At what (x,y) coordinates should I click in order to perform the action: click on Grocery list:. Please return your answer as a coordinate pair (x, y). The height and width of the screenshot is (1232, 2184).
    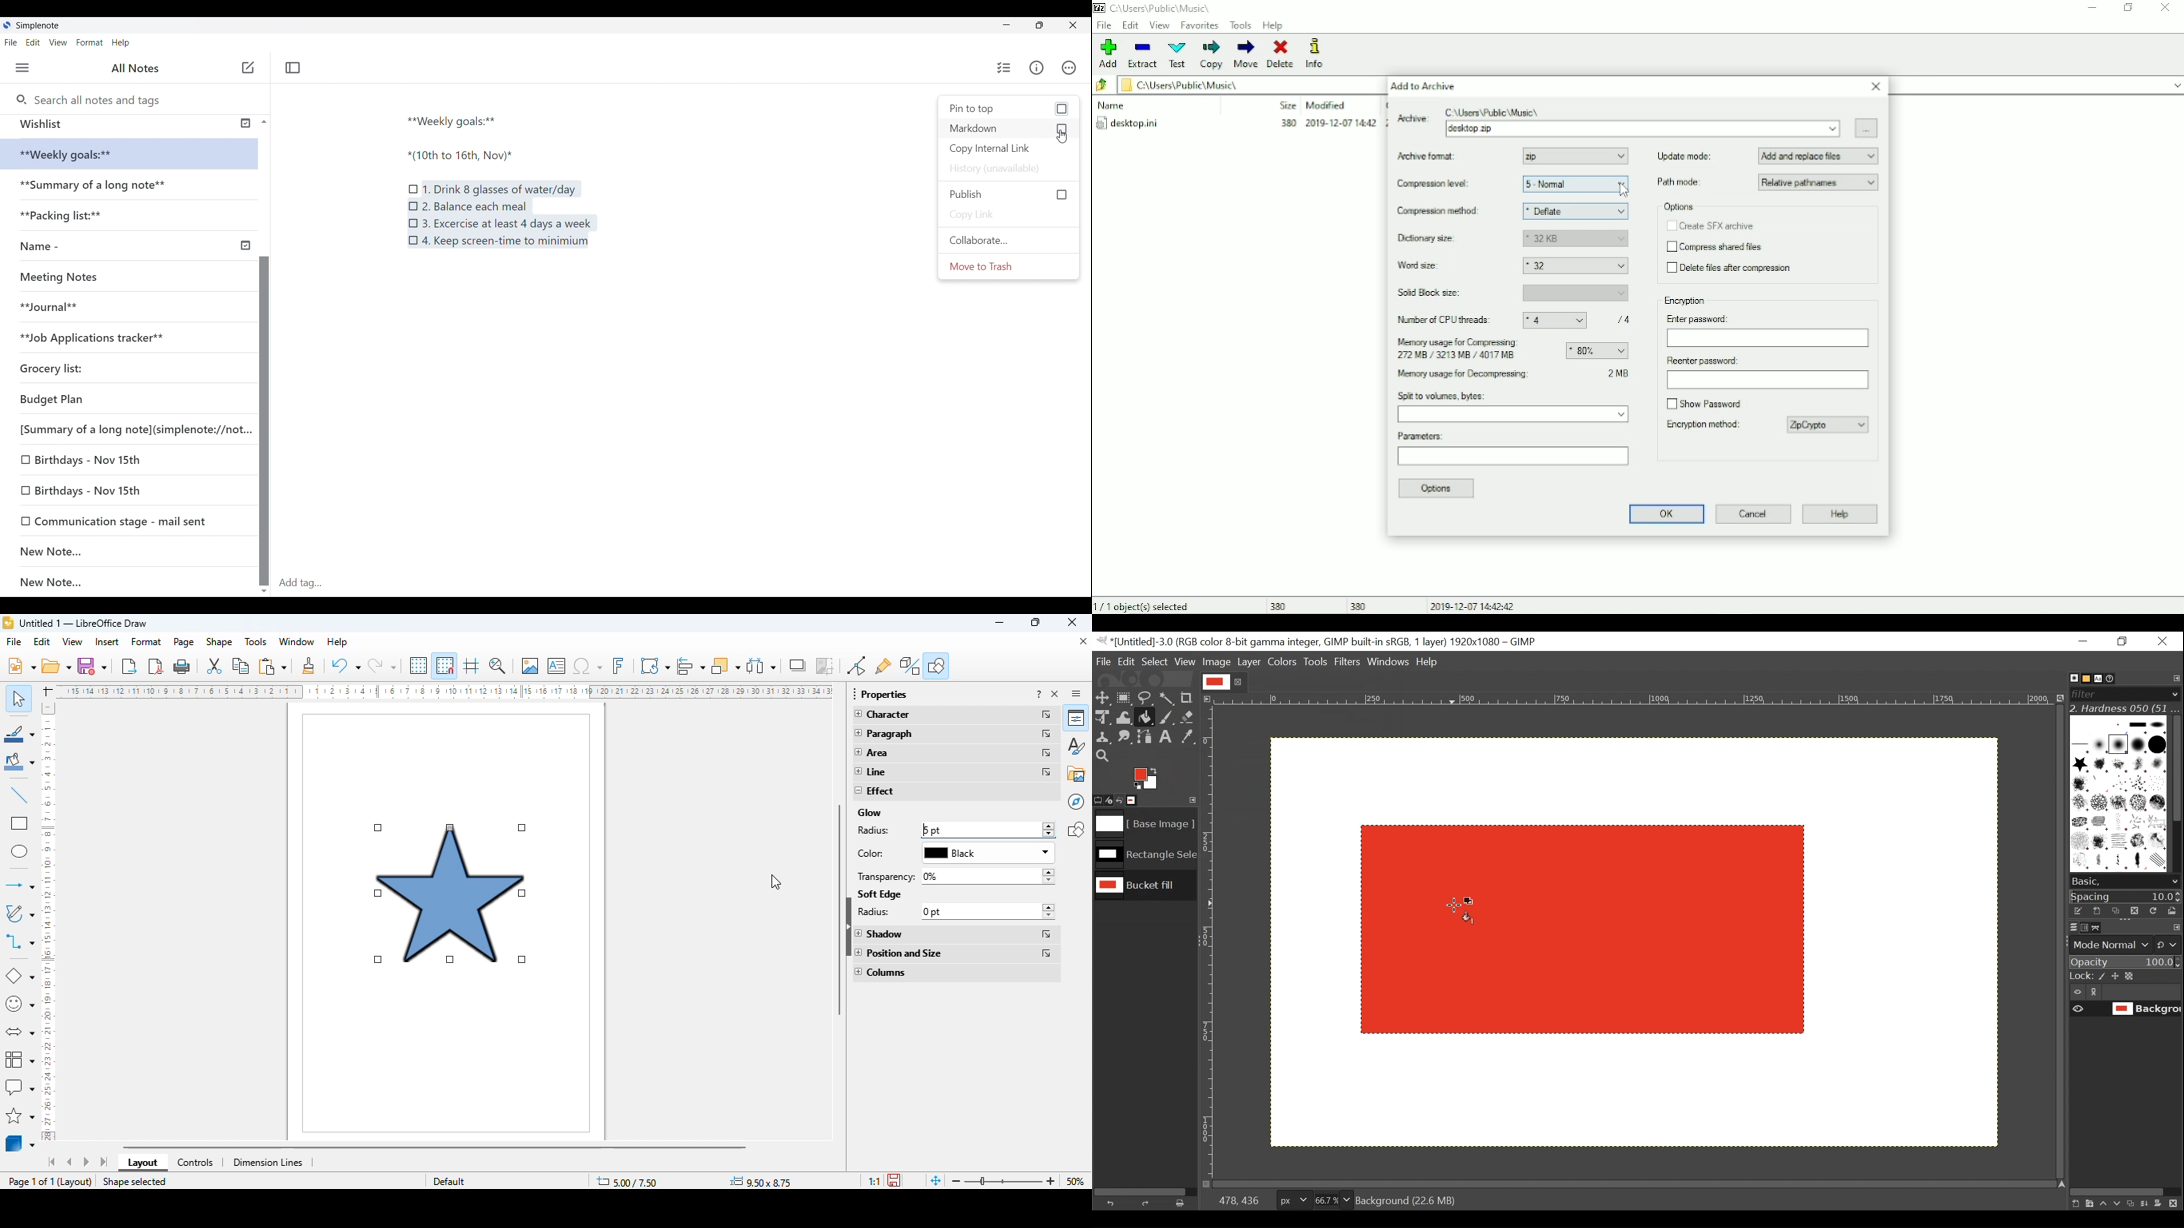
    Looking at the image, I should click on (69, 365).